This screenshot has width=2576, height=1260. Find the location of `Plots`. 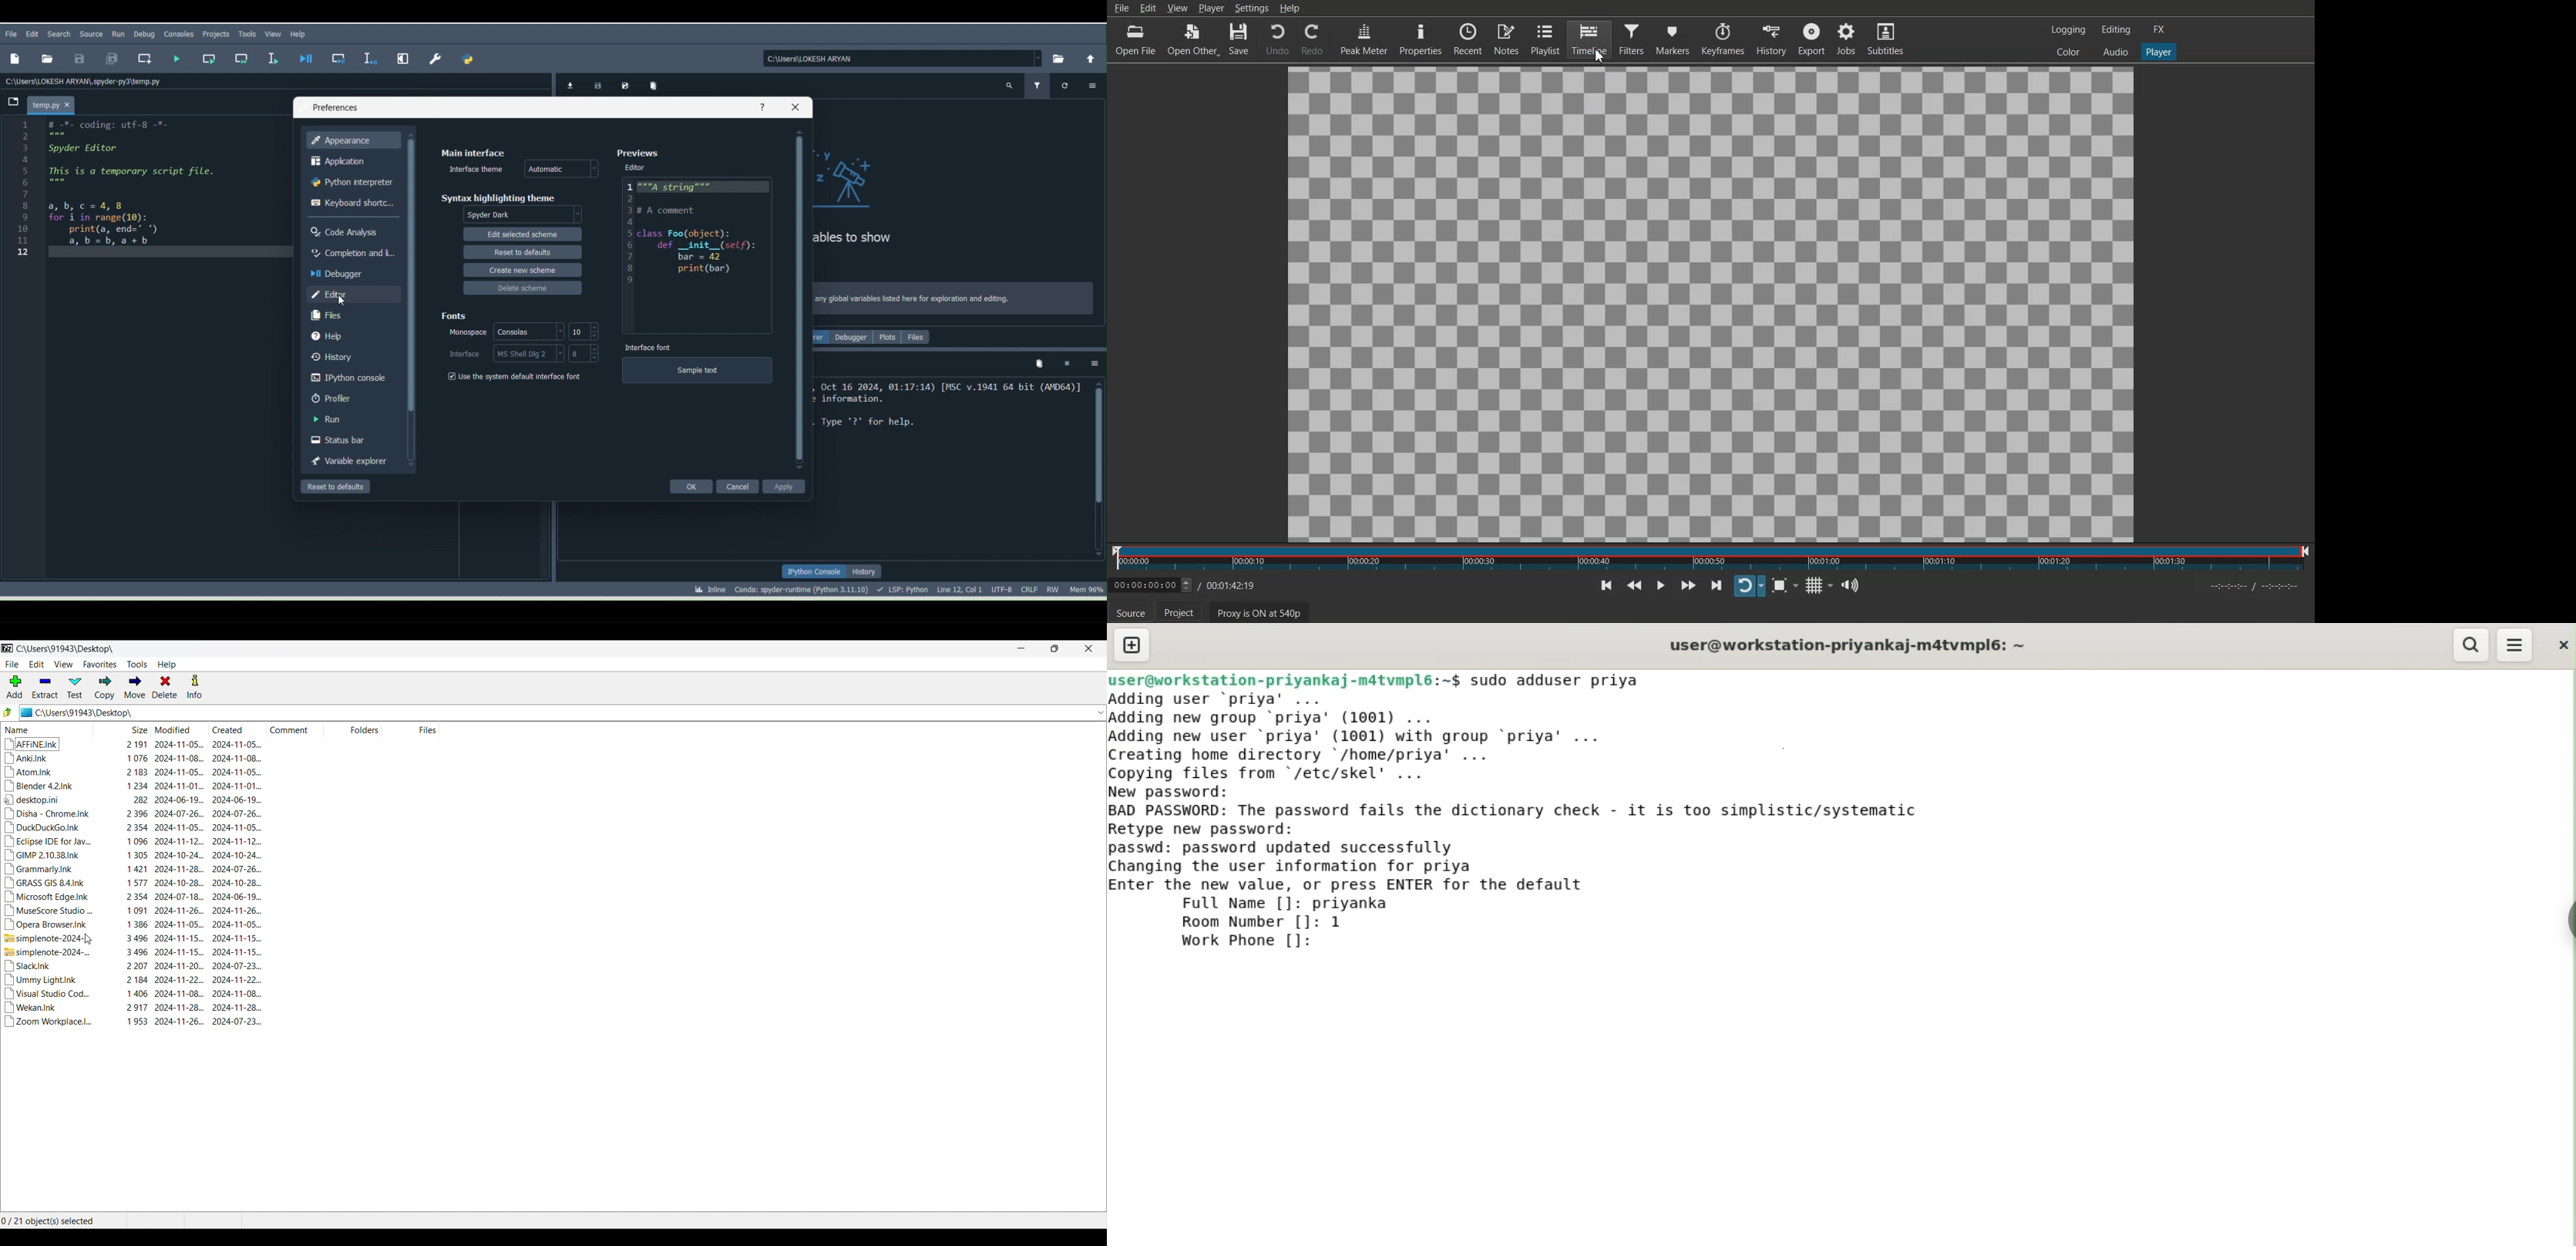

Plots is located at coordinates (889, 339).